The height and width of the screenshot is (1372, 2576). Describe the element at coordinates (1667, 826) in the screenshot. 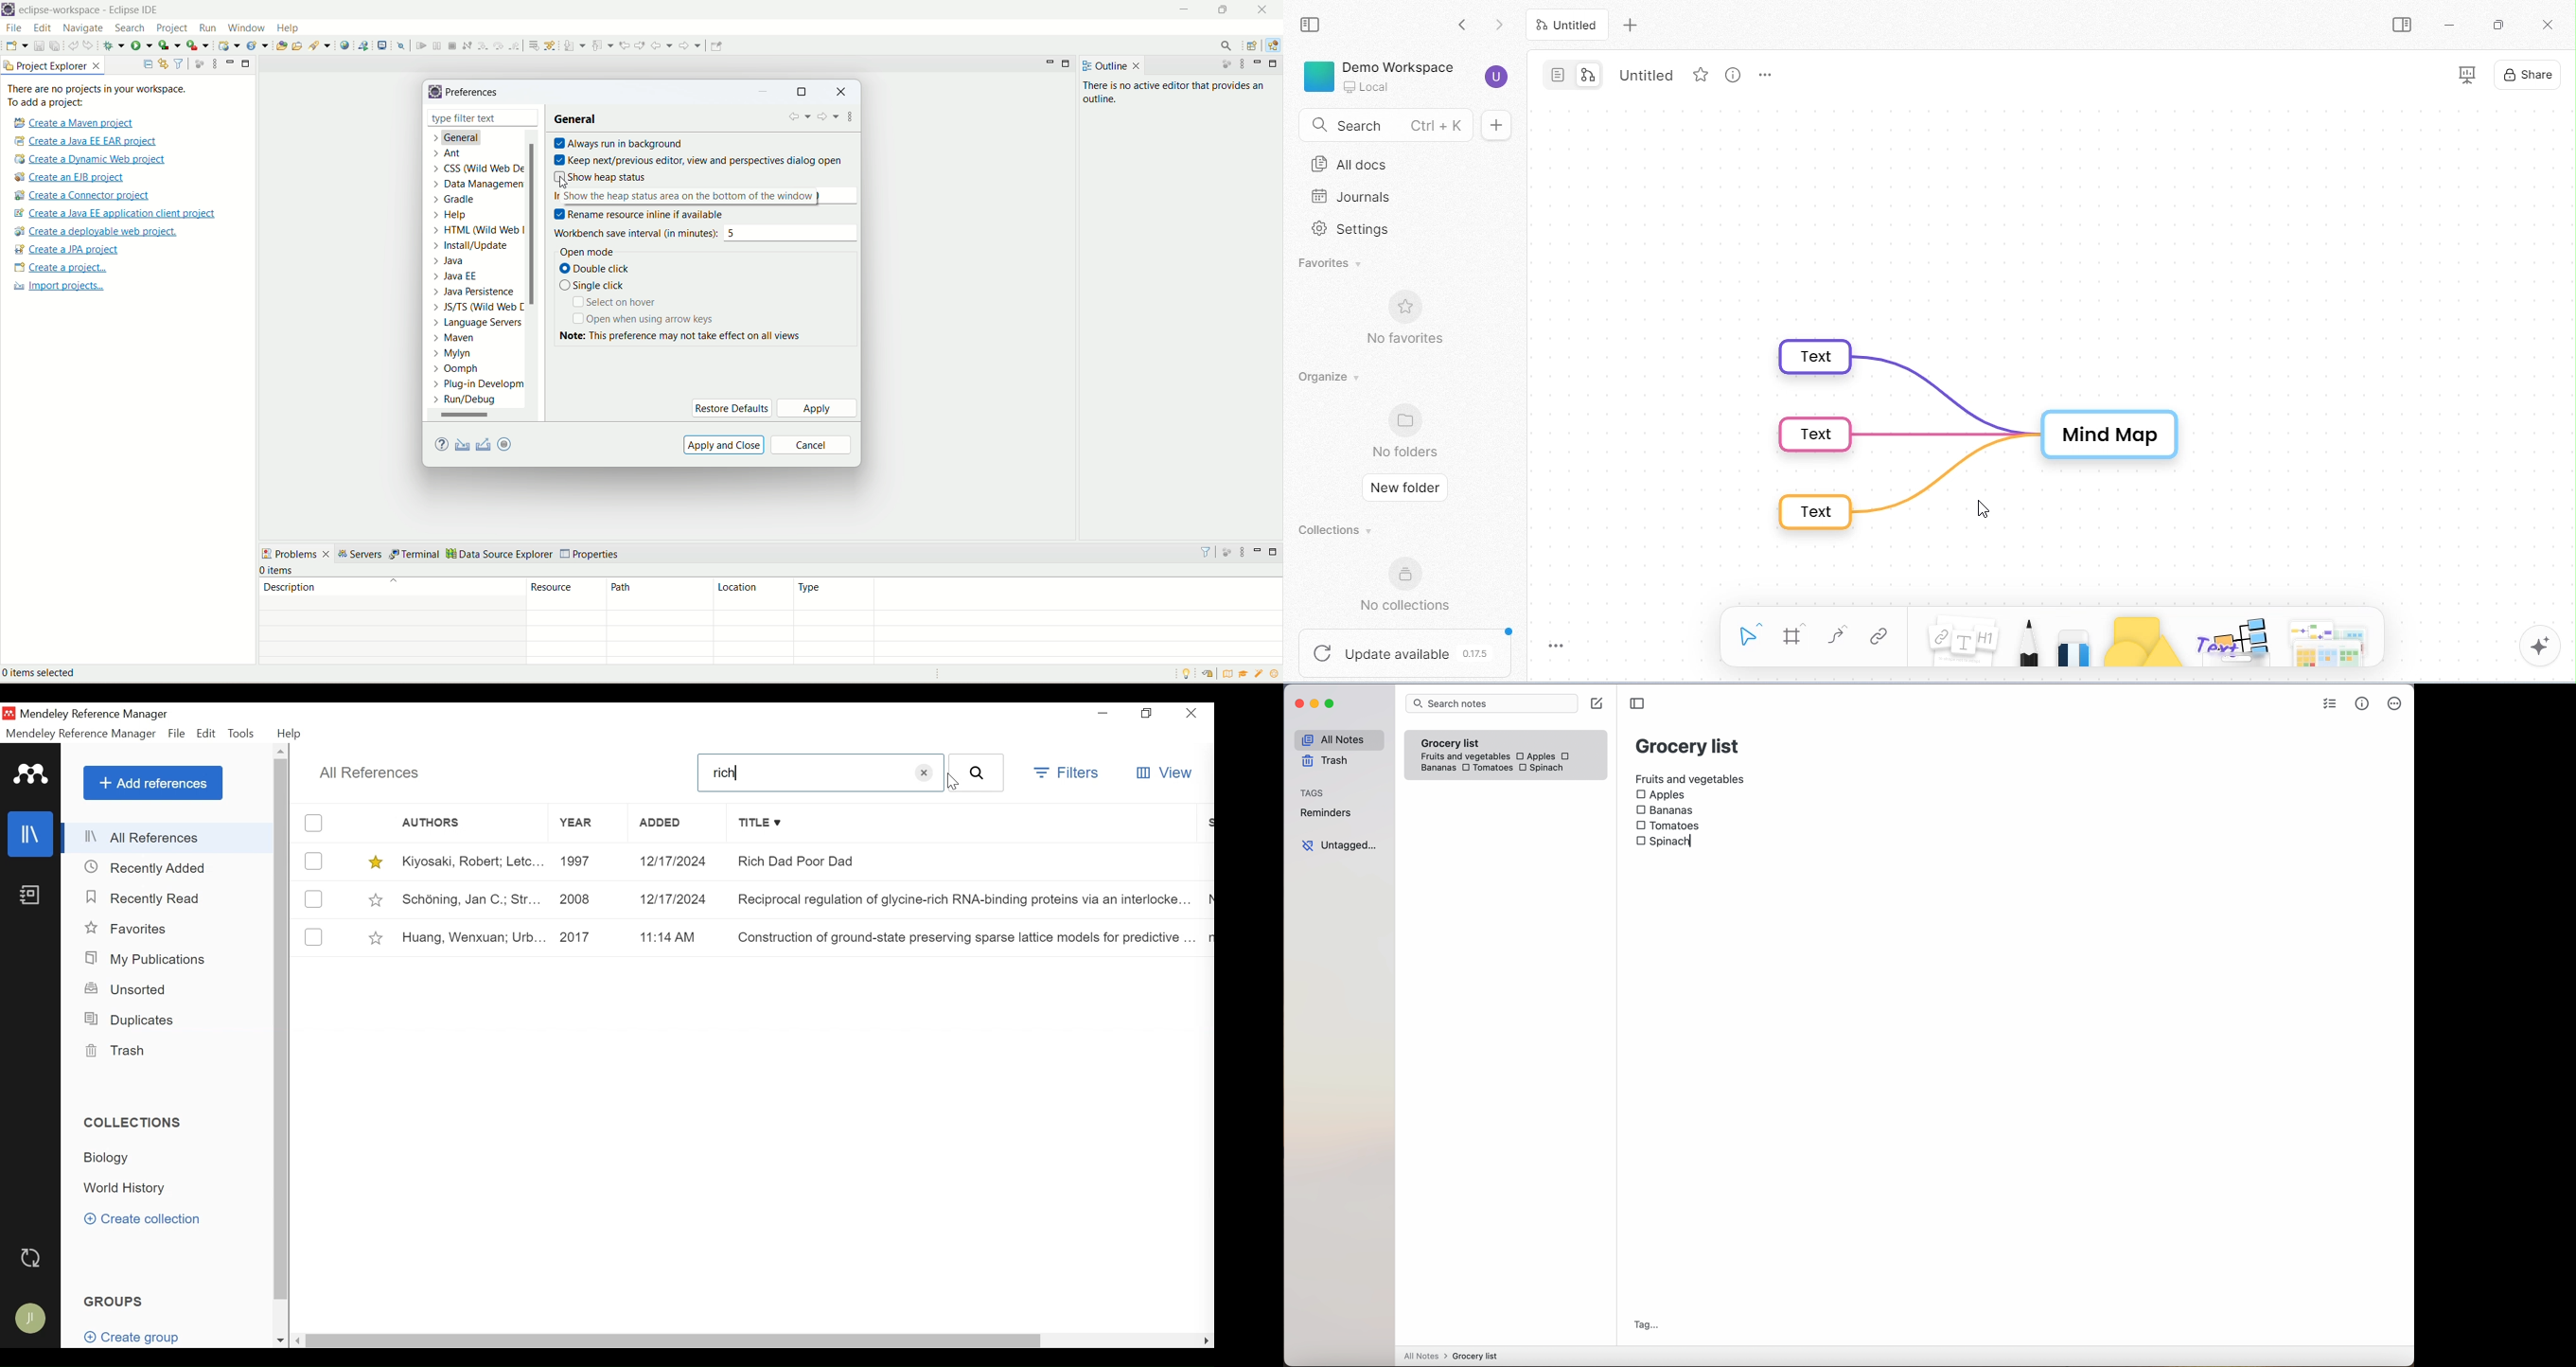

I see `Tomatoes checkbox` at that location.